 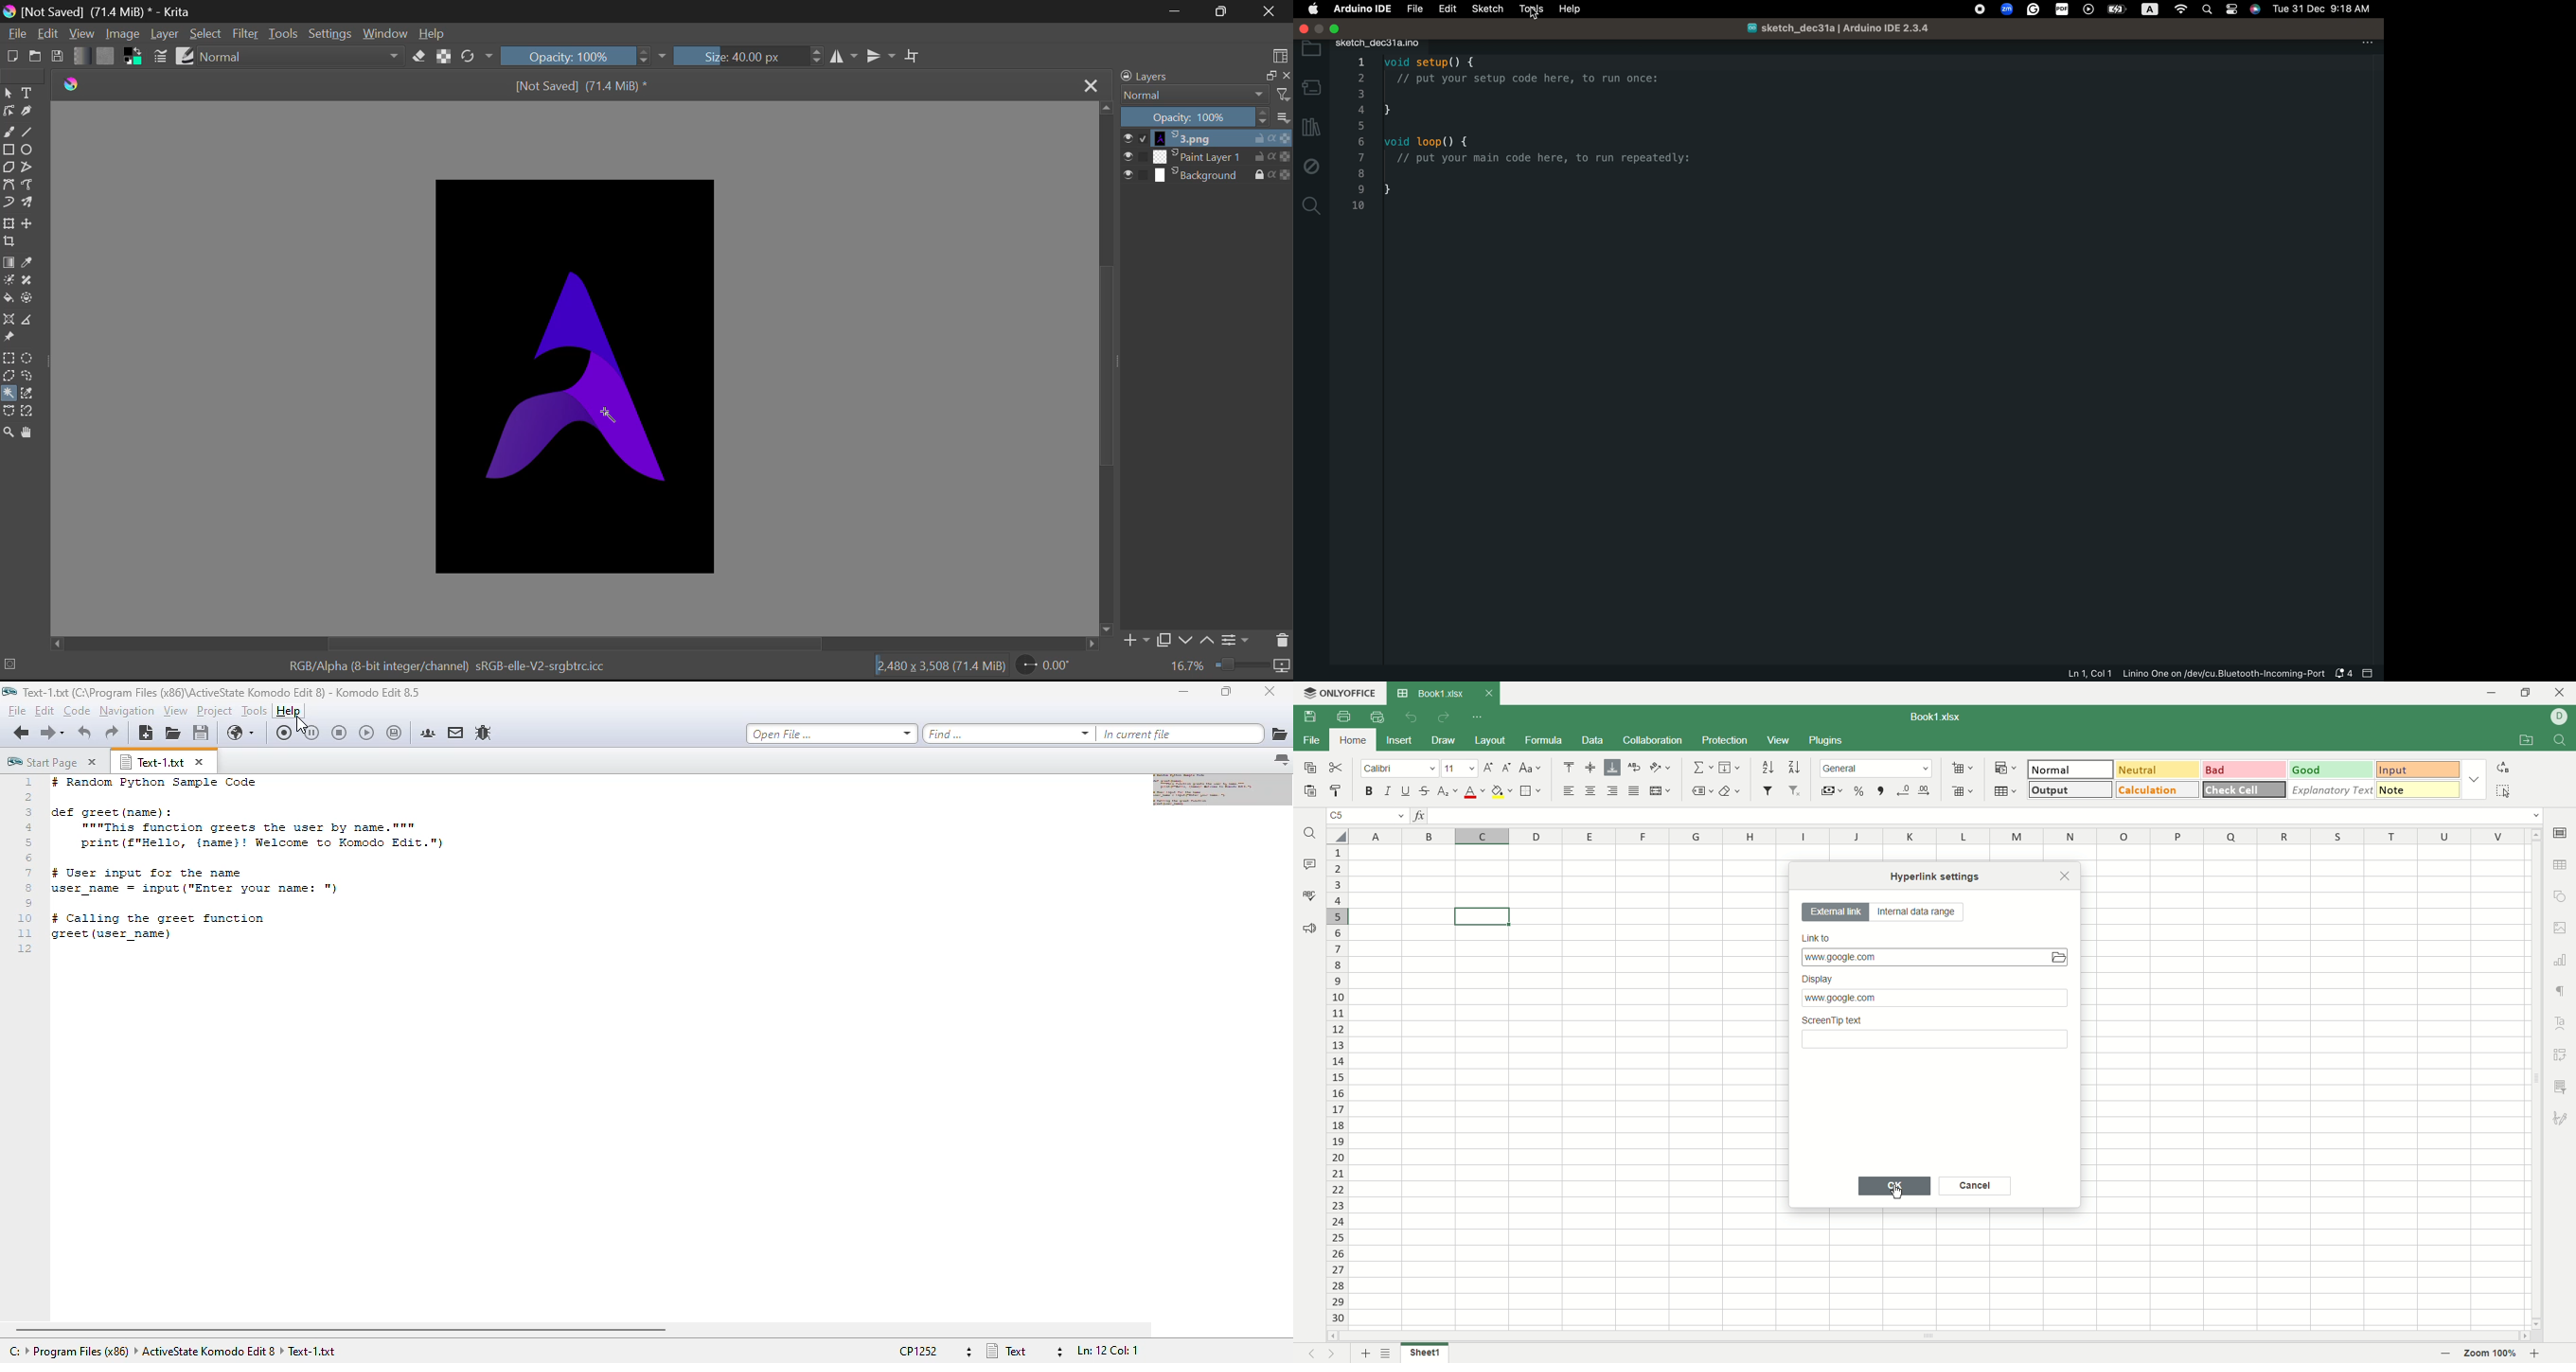 I want to click on Book1.xslx, so click(x=1443, y=693).